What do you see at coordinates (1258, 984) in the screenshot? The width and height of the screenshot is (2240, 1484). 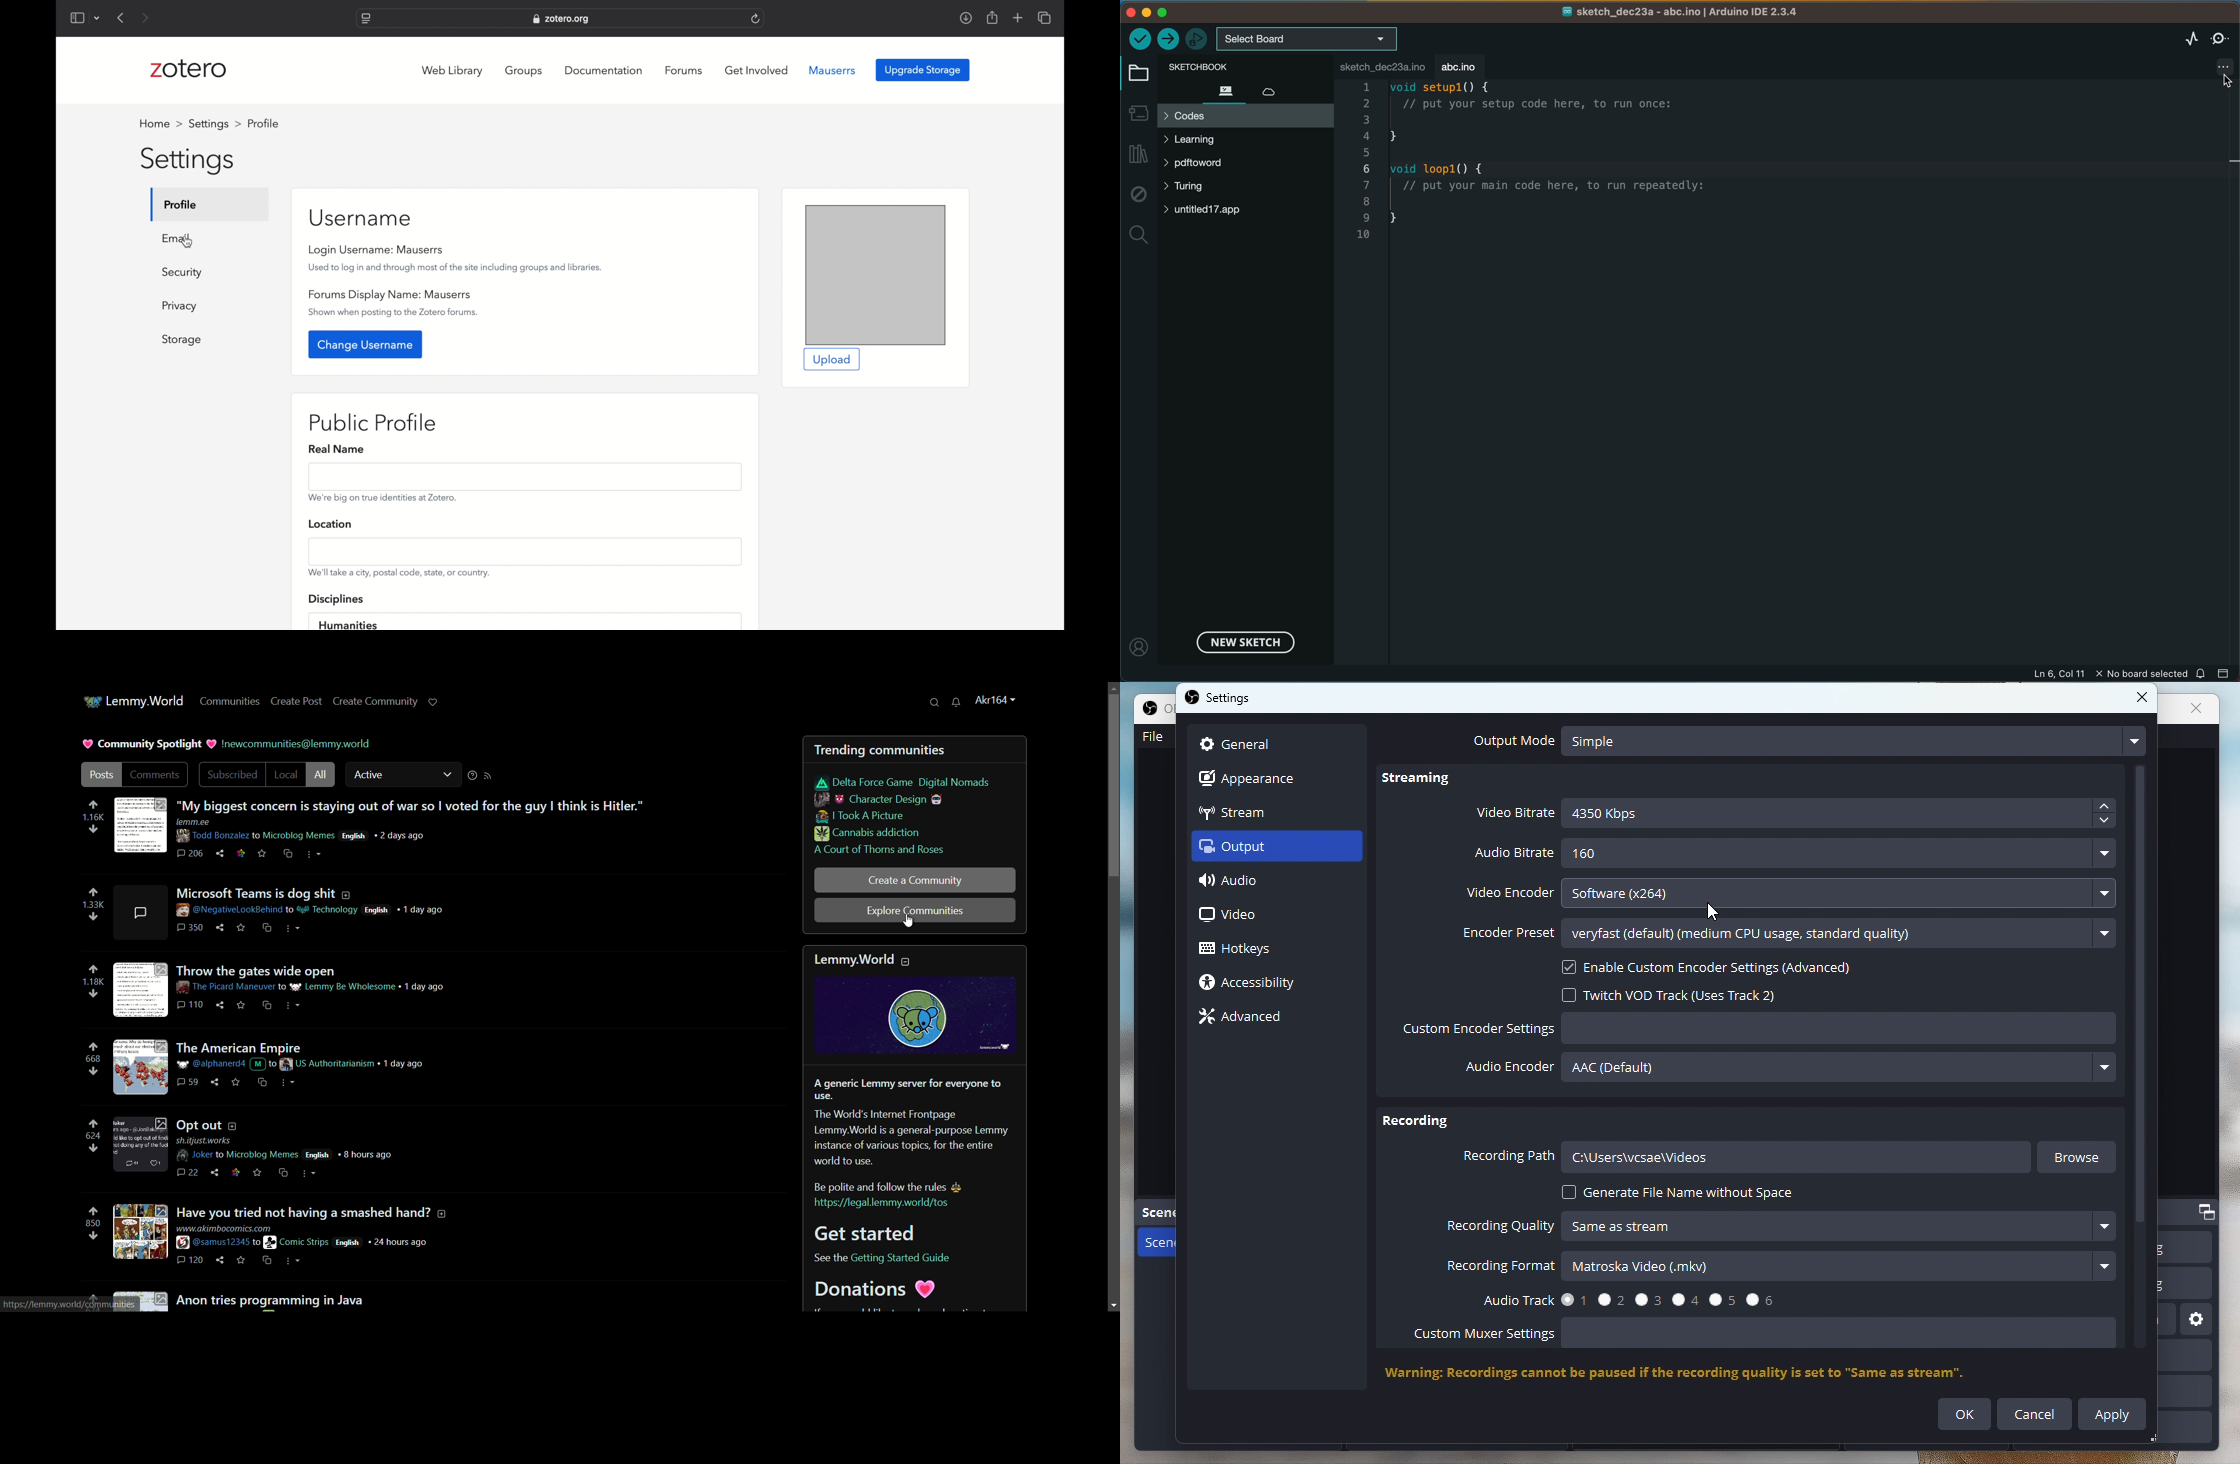 I see `Accessibility` at bounding box center [1258, 984].